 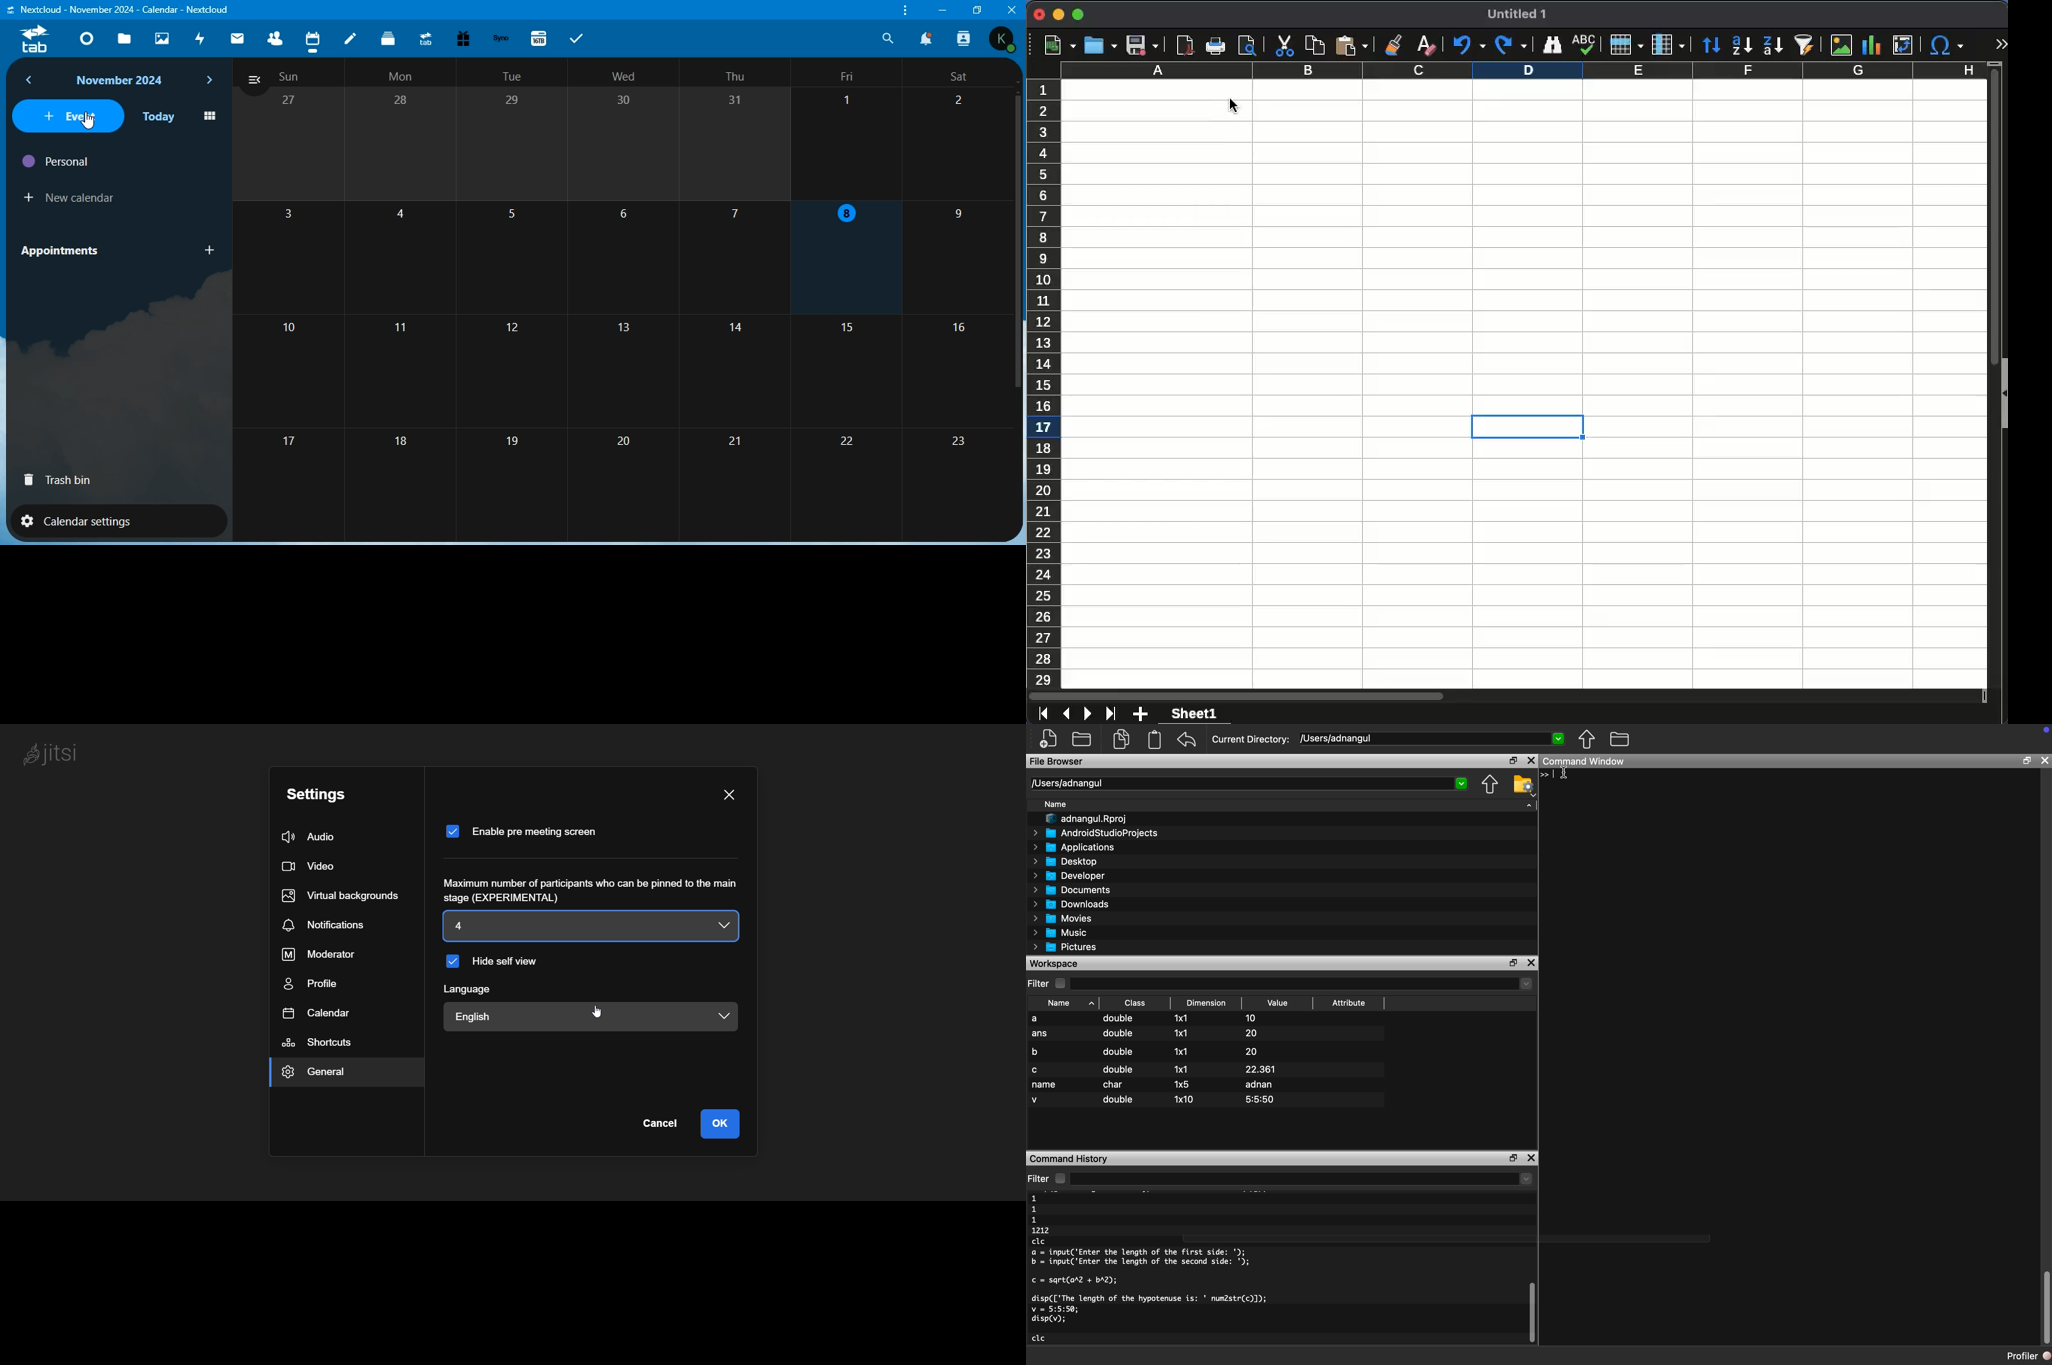 What do you see at coordinates (1065, 714) in the screenshot?
I see `previous sheet` at bounding box center [1065, 714].